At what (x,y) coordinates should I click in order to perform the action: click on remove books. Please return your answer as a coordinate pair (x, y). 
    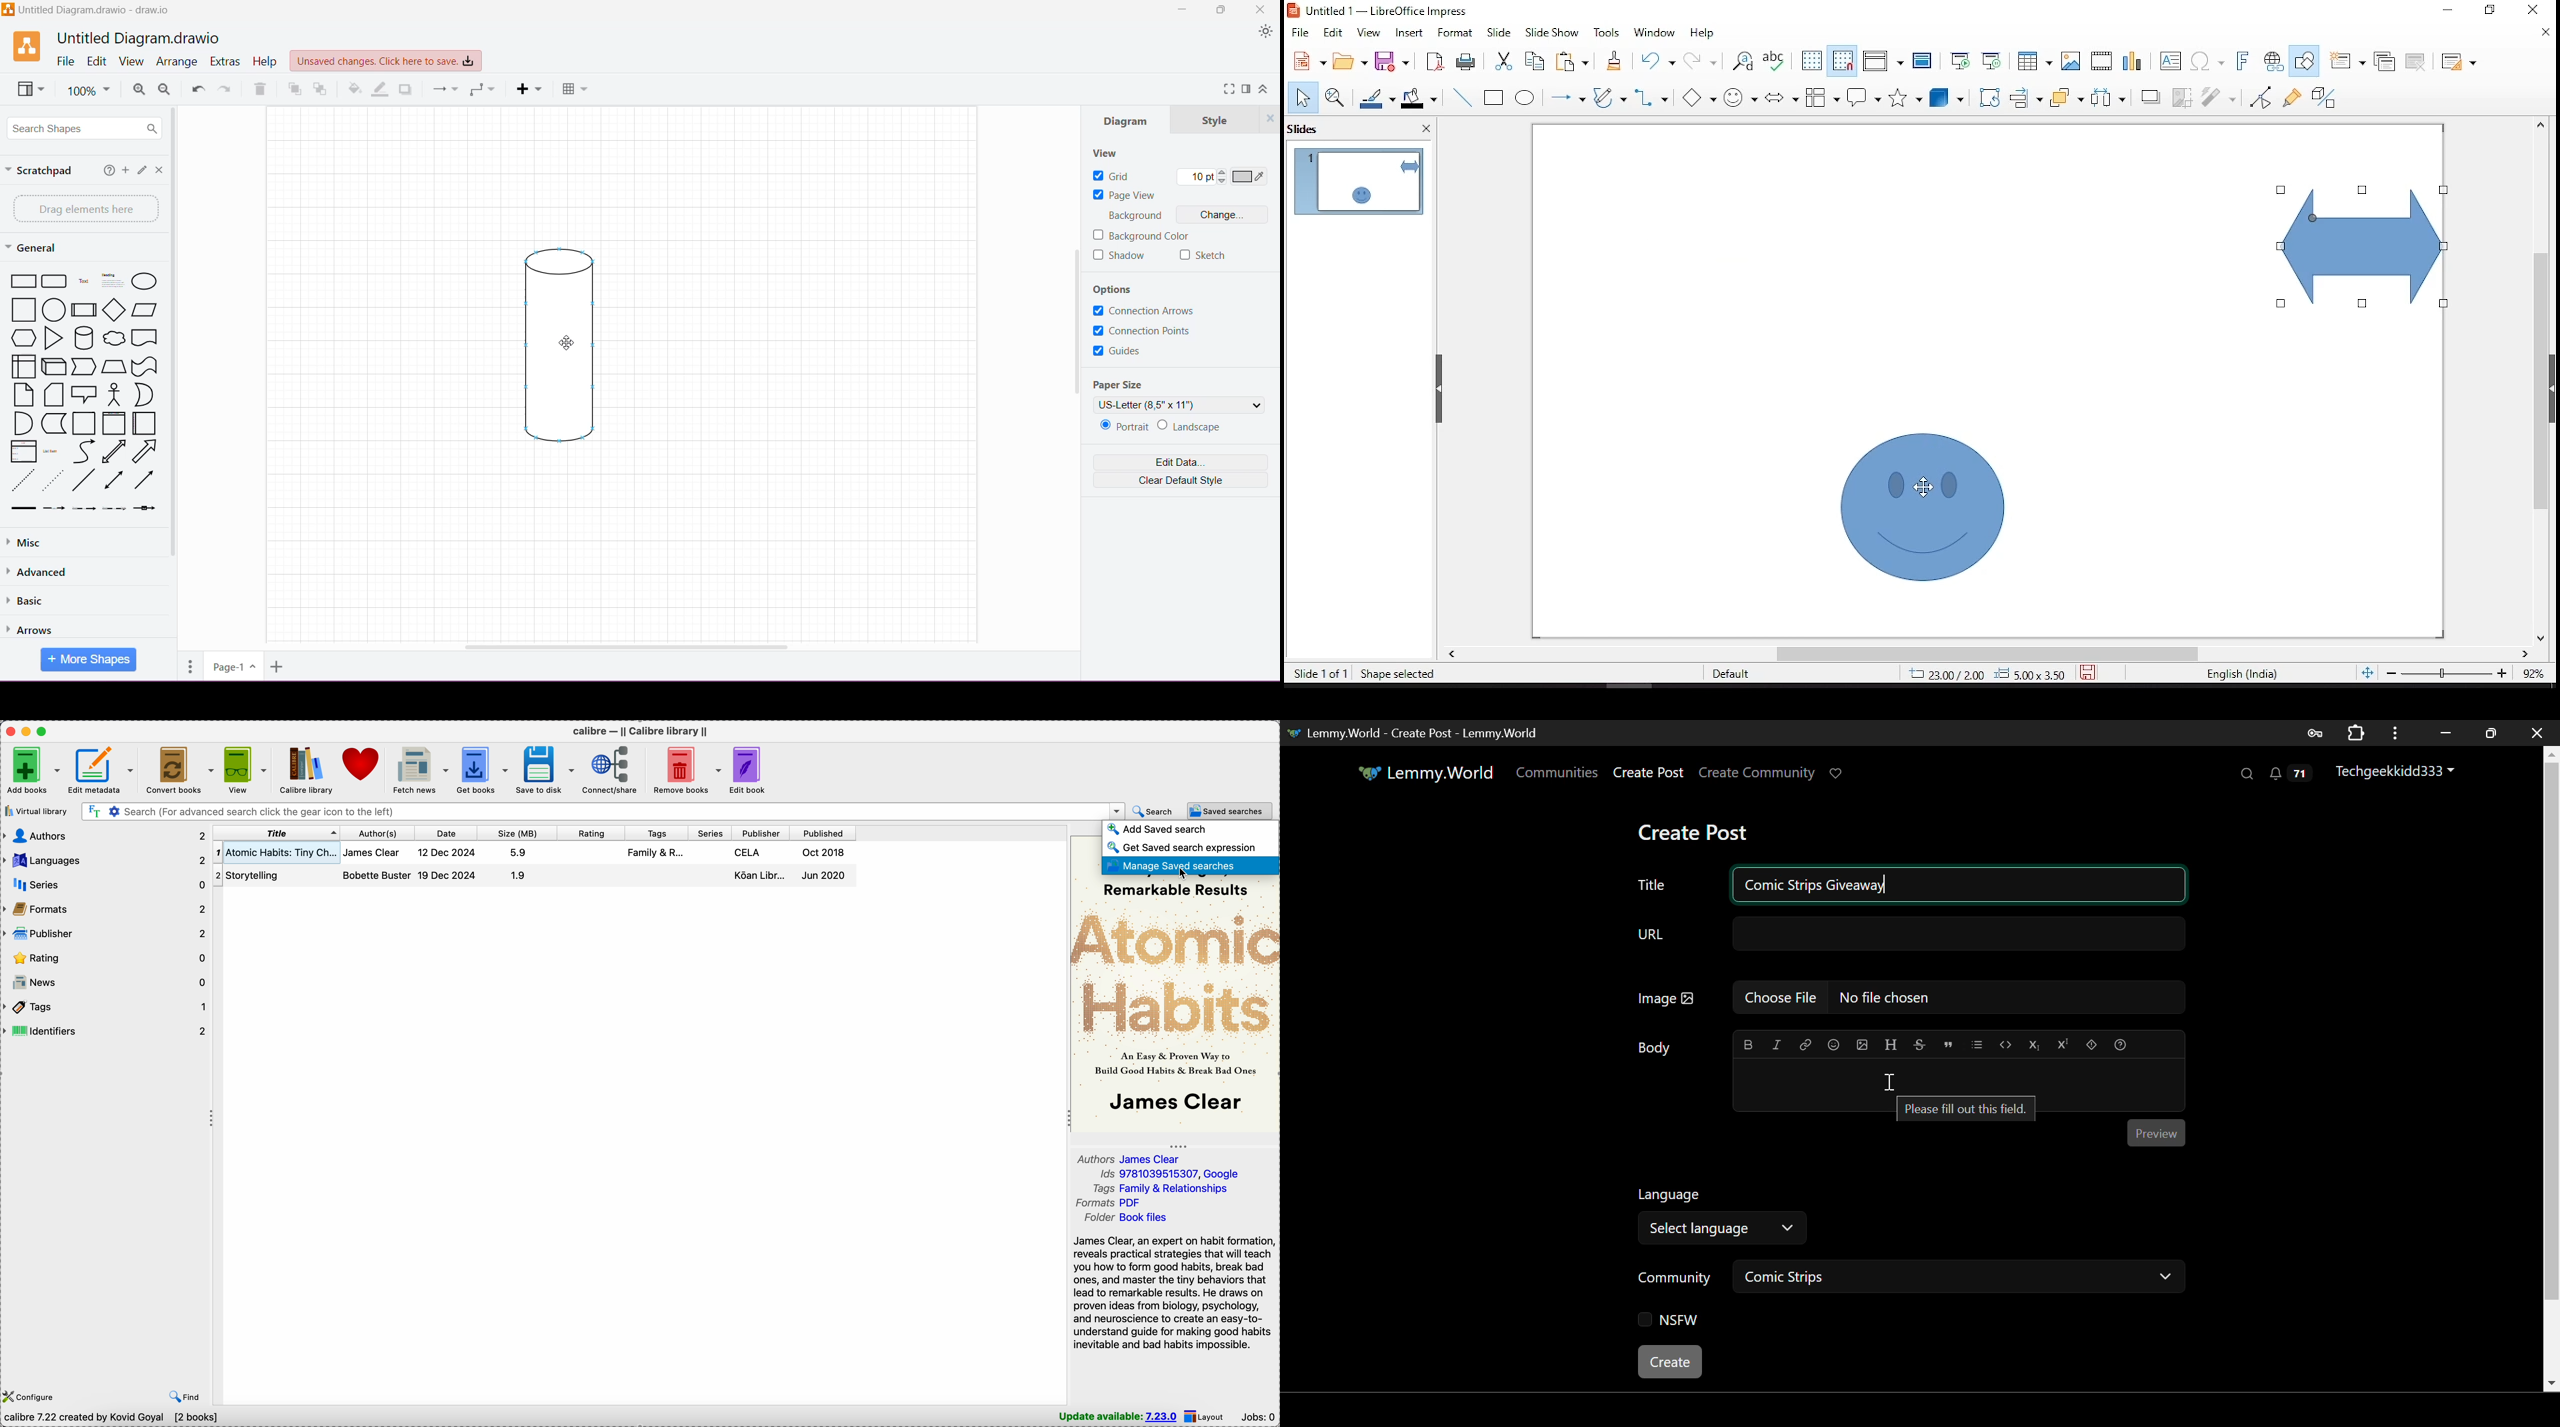
    Looking at the image, I should click on (685, 769).